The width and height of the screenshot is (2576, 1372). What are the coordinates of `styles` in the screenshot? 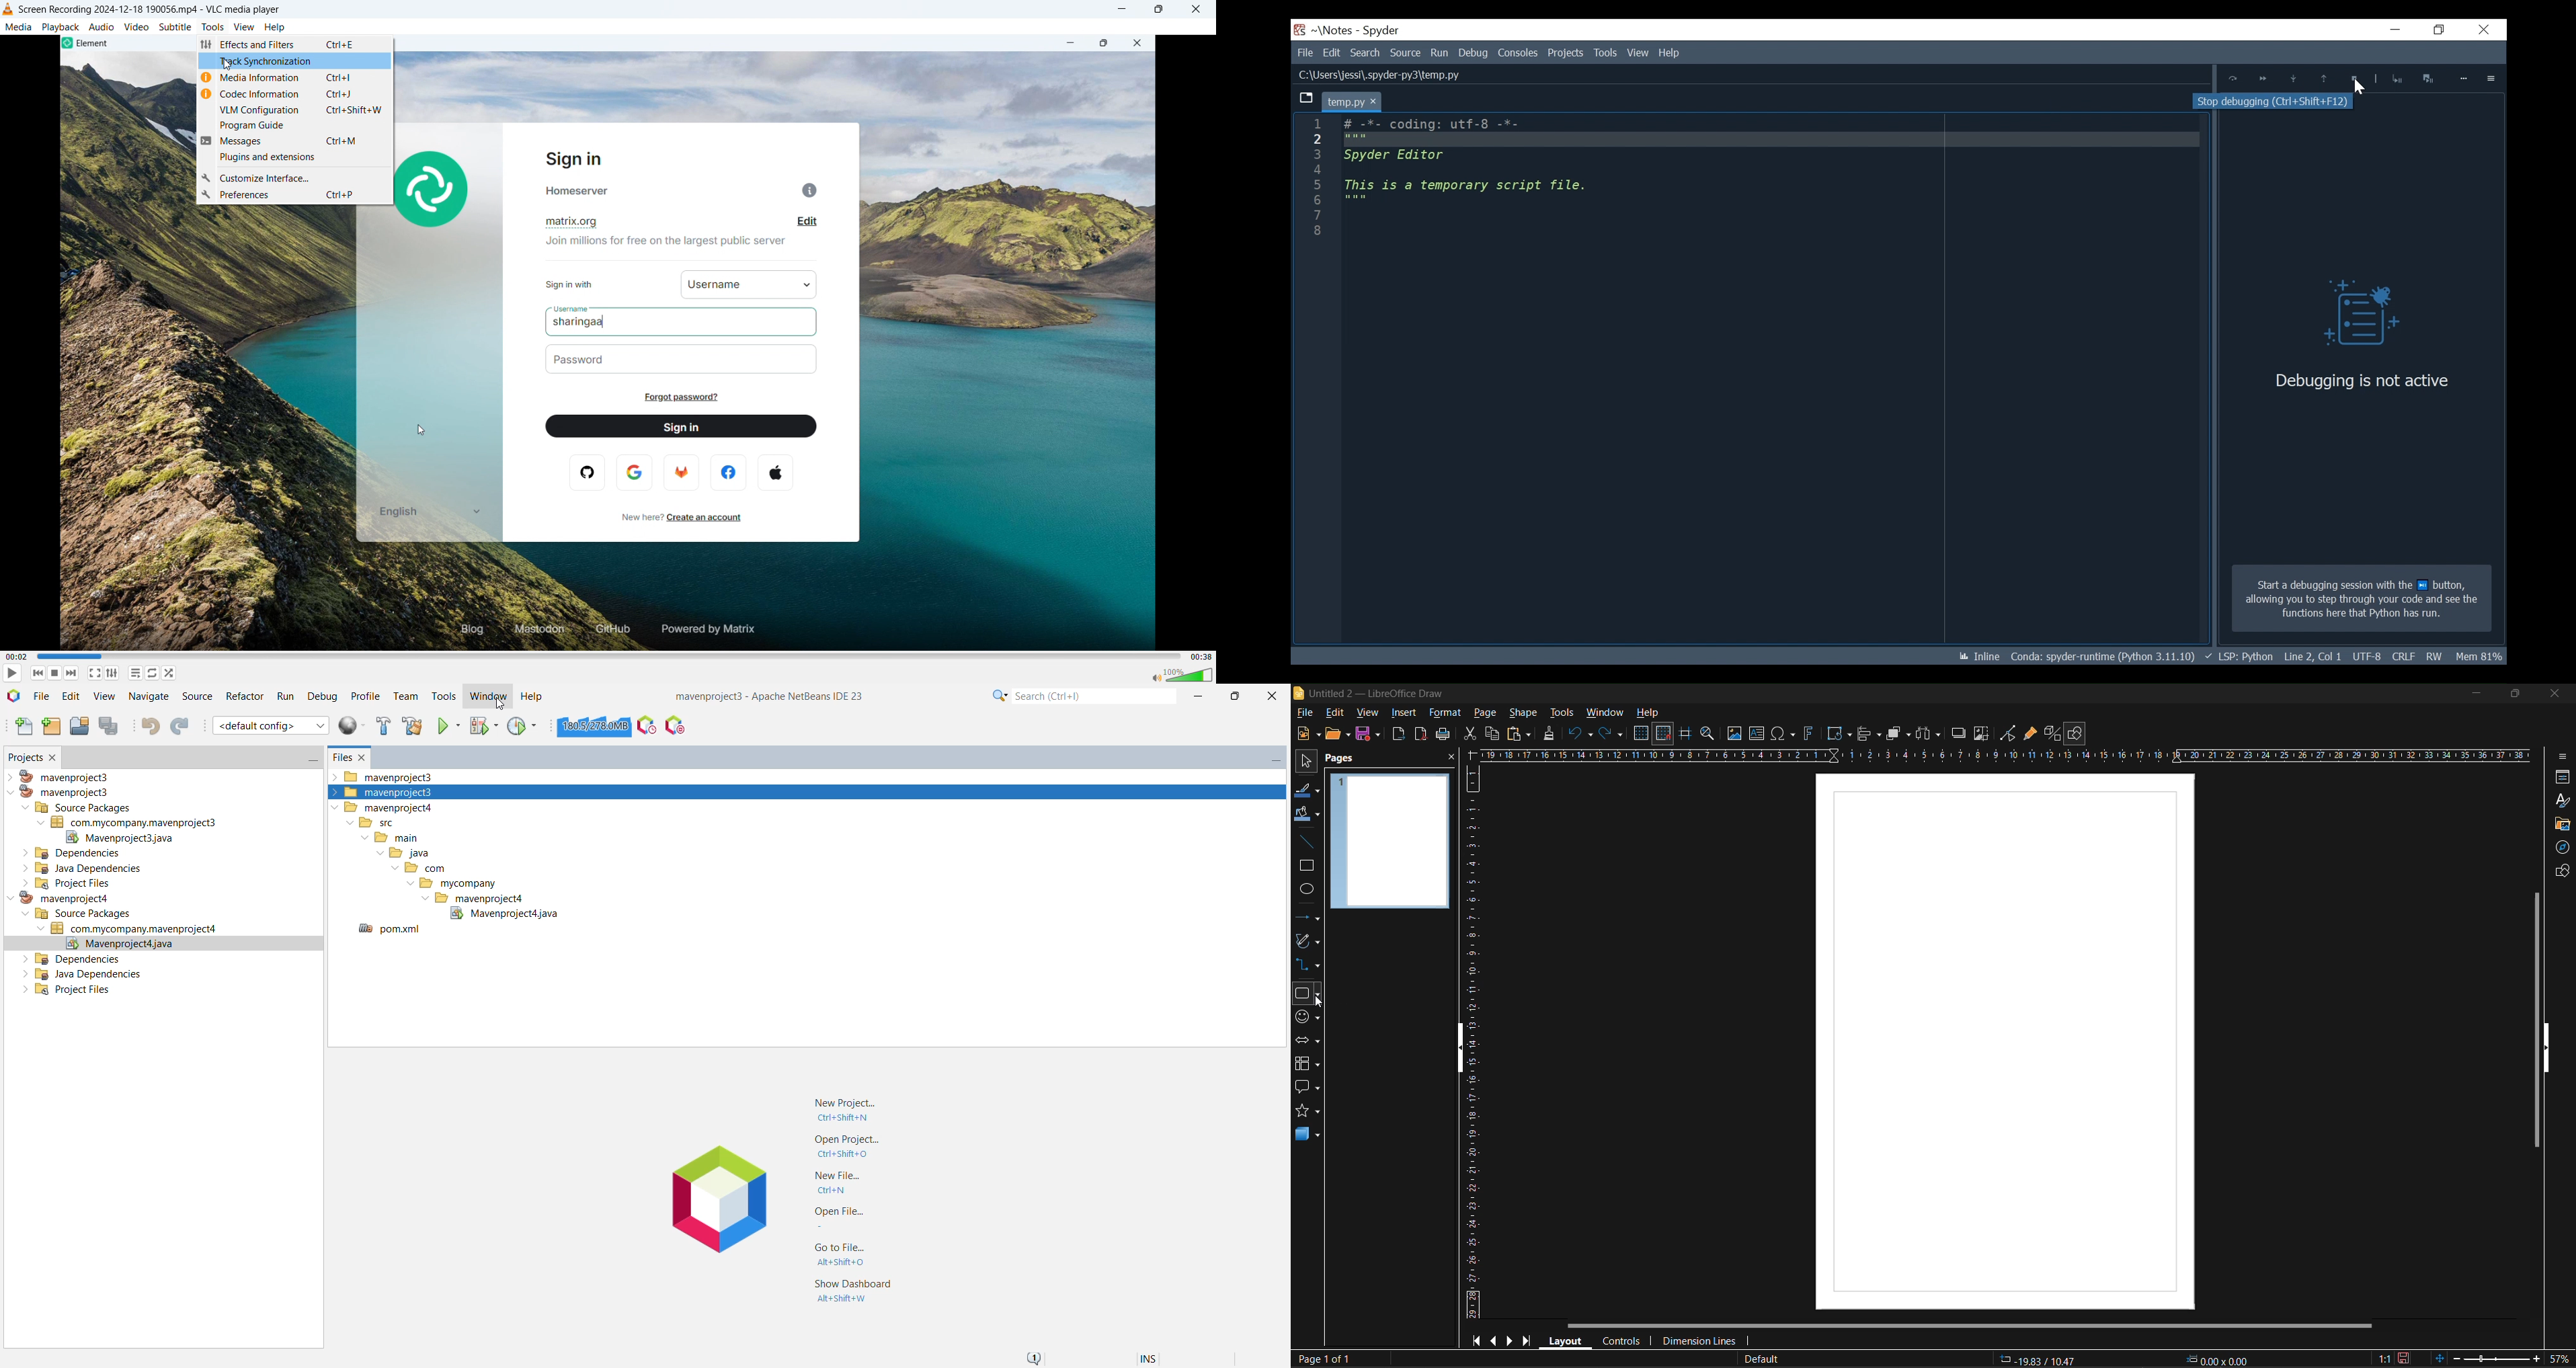 It's located at (2564, 802).